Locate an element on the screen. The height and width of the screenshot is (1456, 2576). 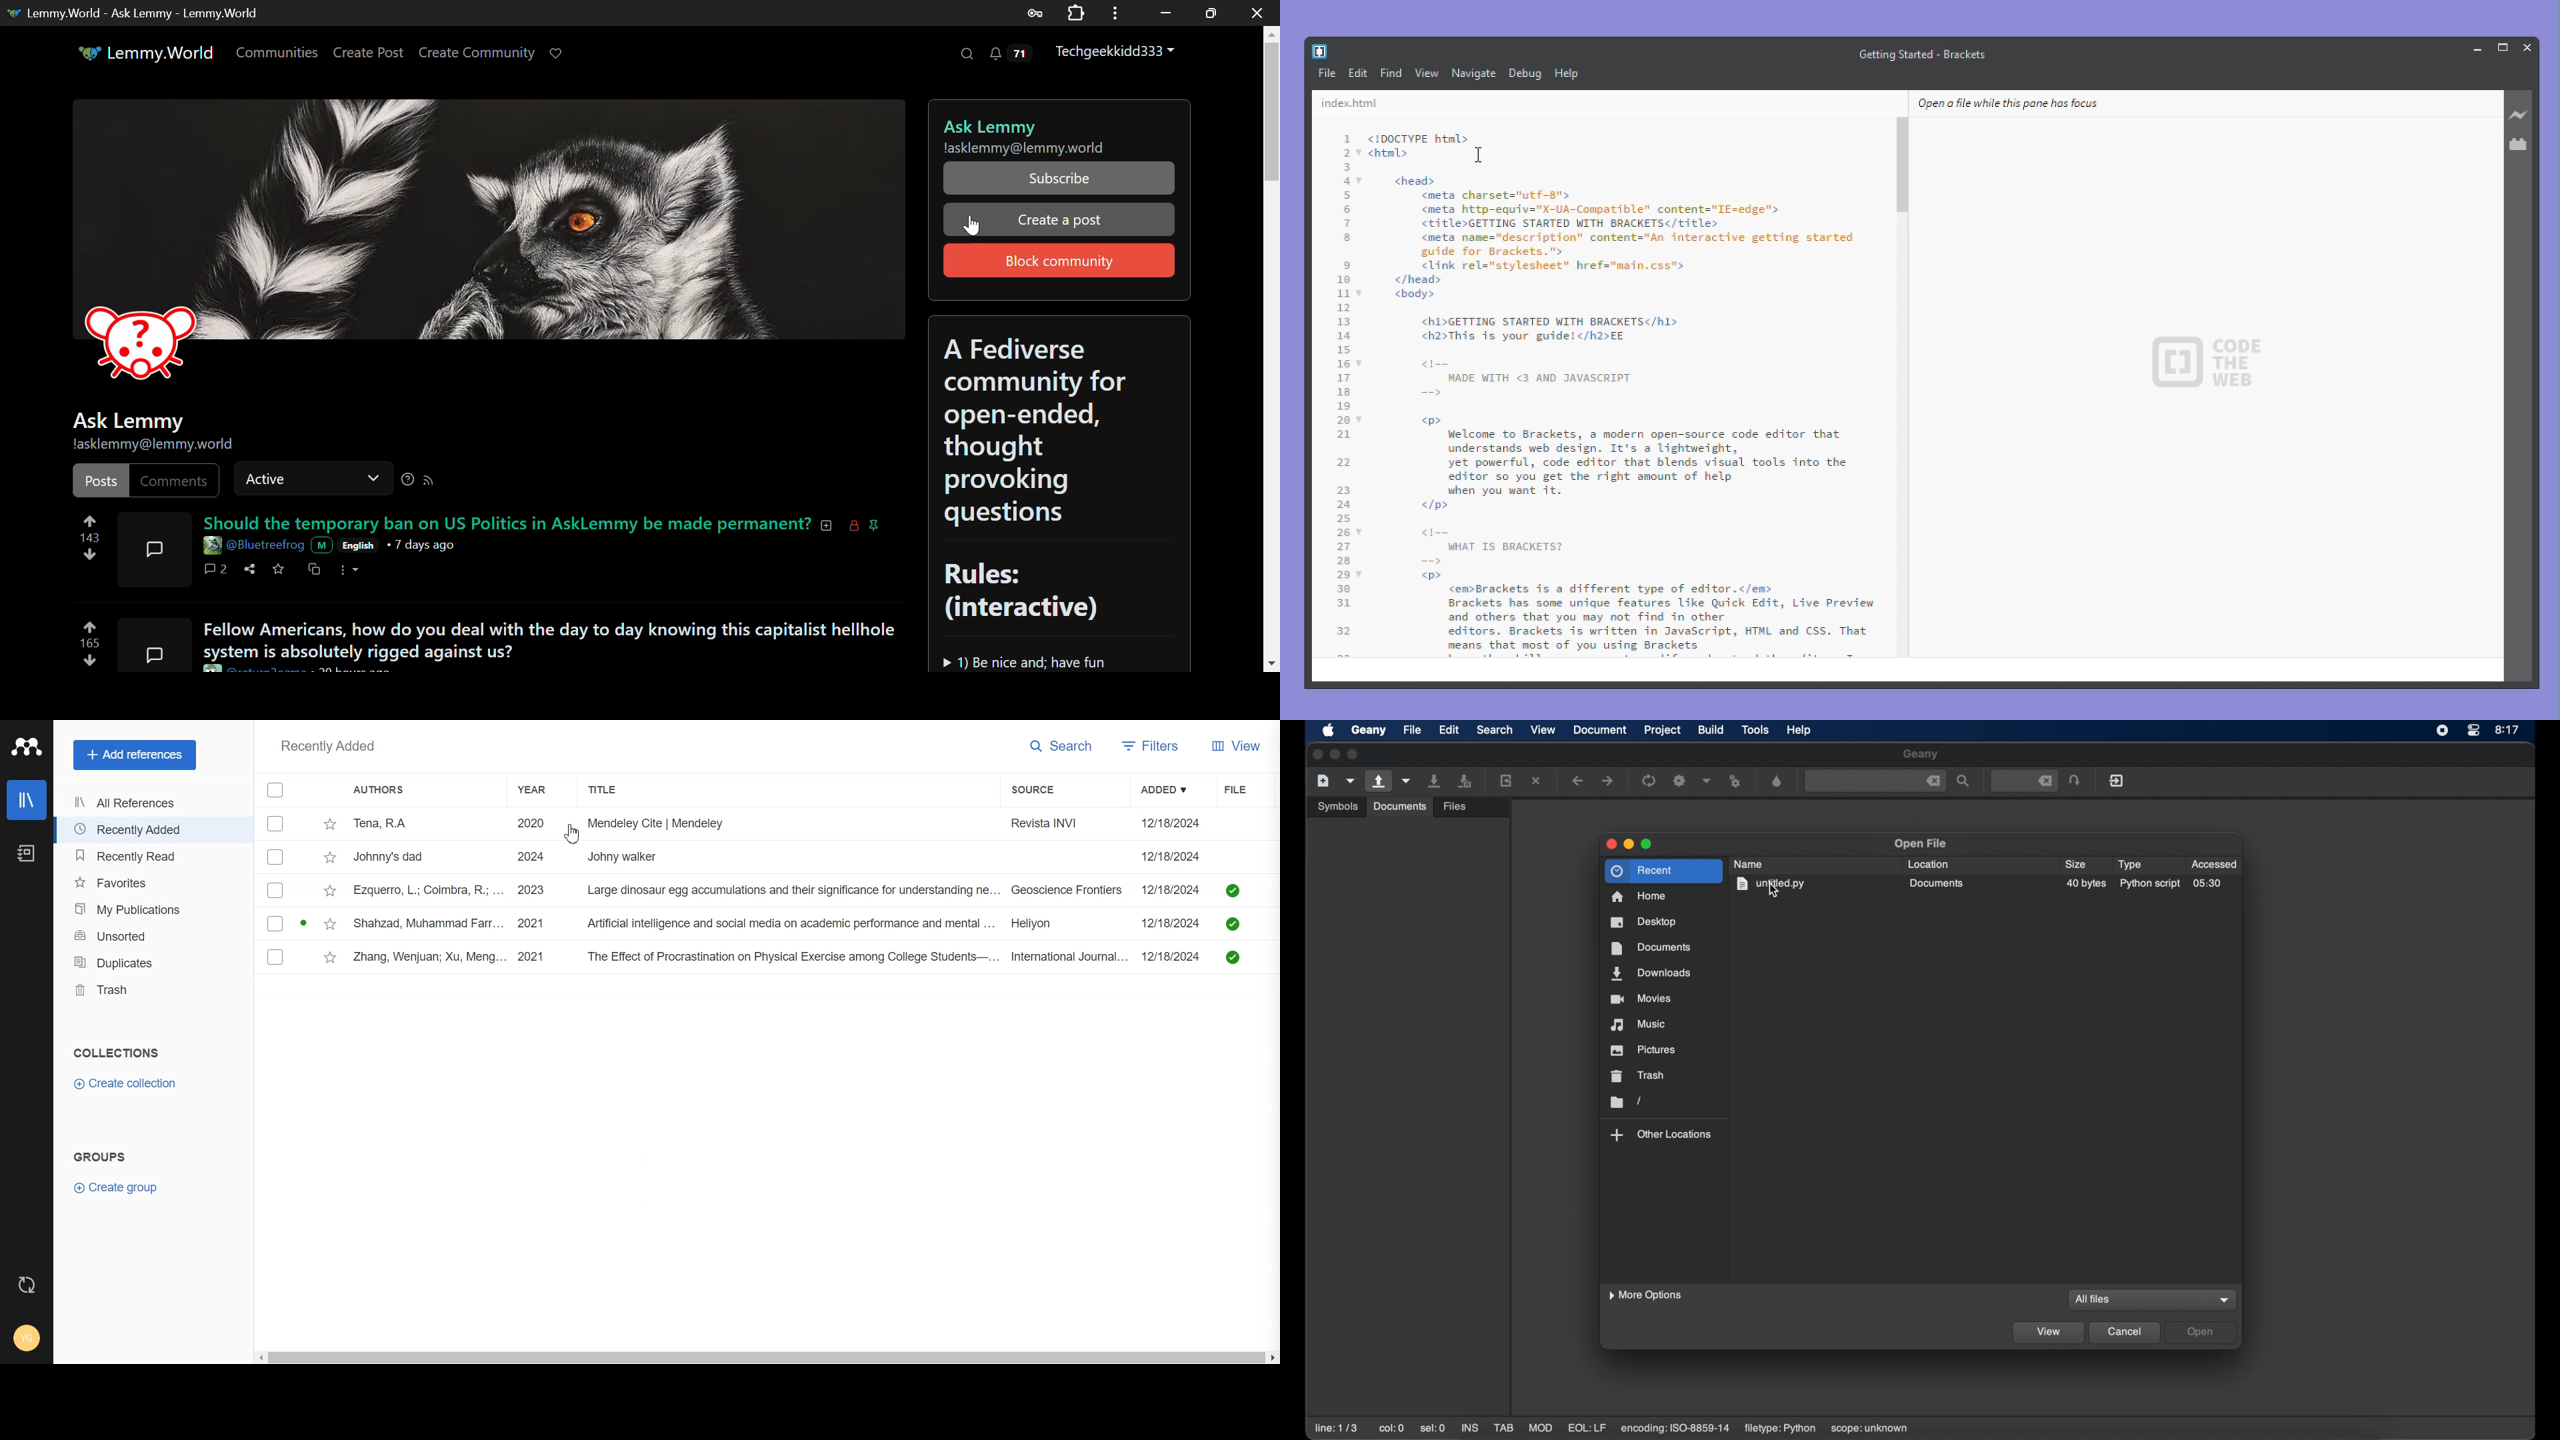
2 is located at coordinates (1345, 154).